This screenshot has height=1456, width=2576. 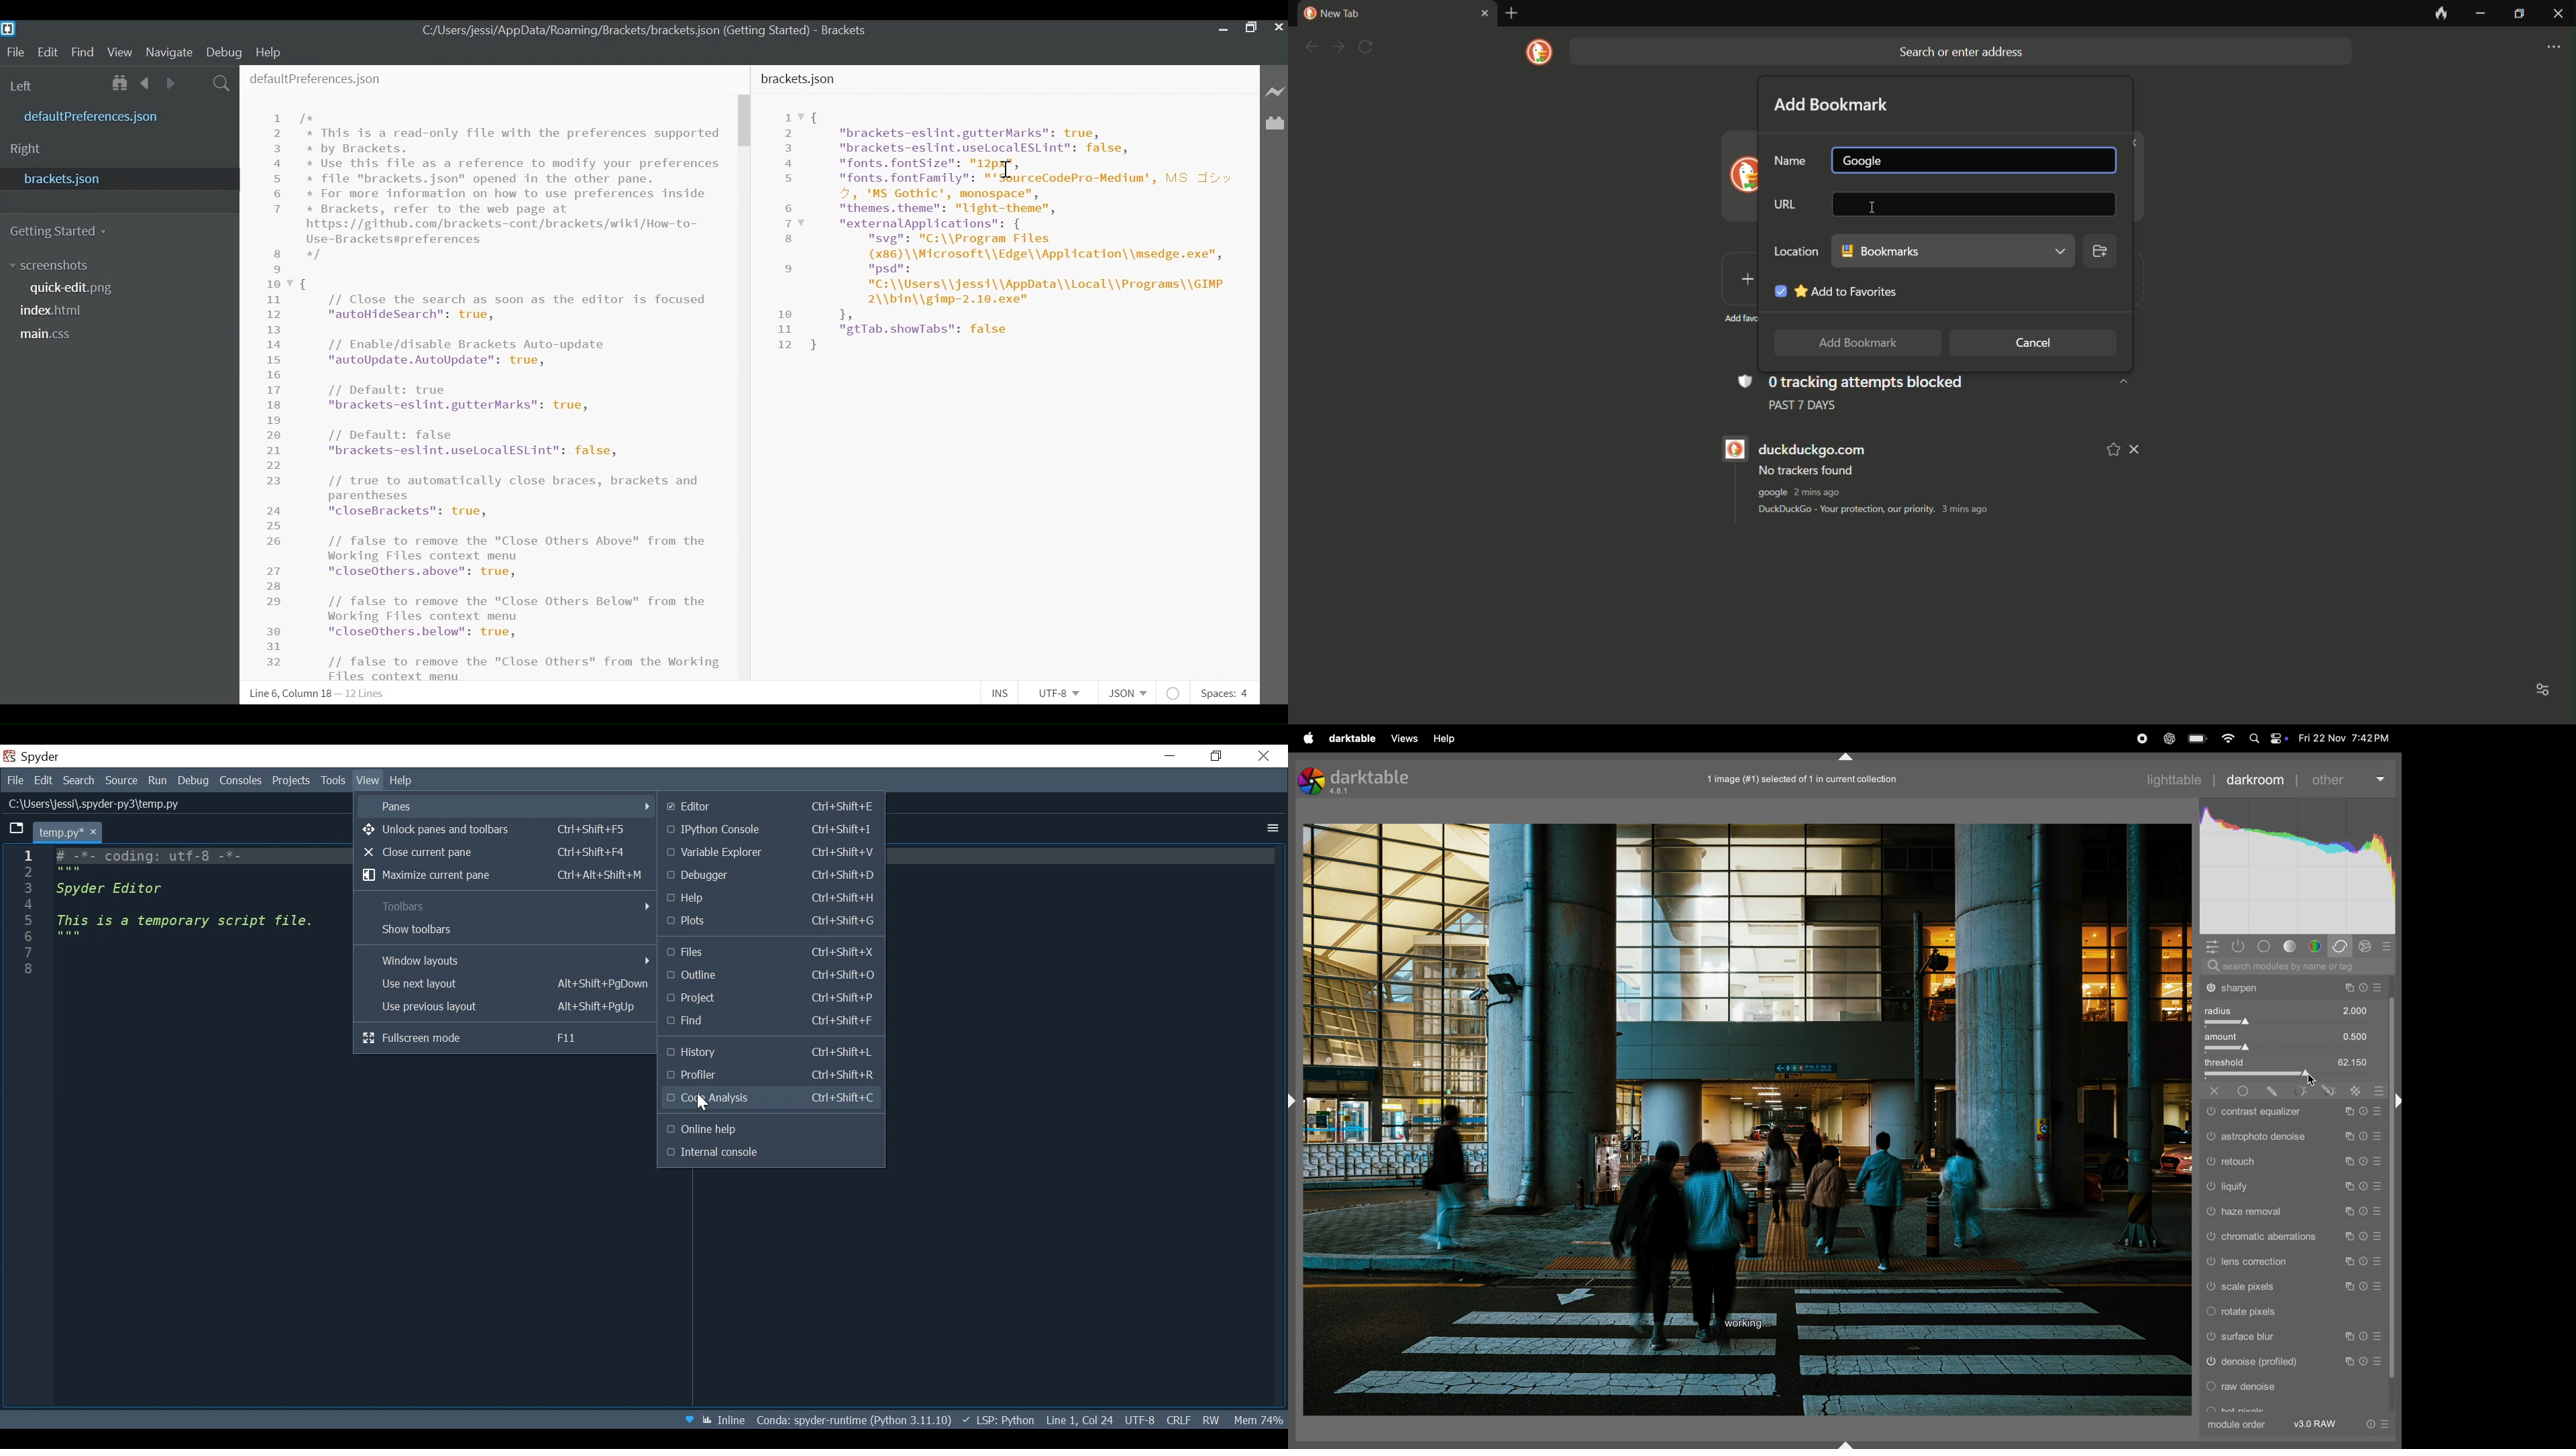 I want to click on others, so click(x=2348, y=779).